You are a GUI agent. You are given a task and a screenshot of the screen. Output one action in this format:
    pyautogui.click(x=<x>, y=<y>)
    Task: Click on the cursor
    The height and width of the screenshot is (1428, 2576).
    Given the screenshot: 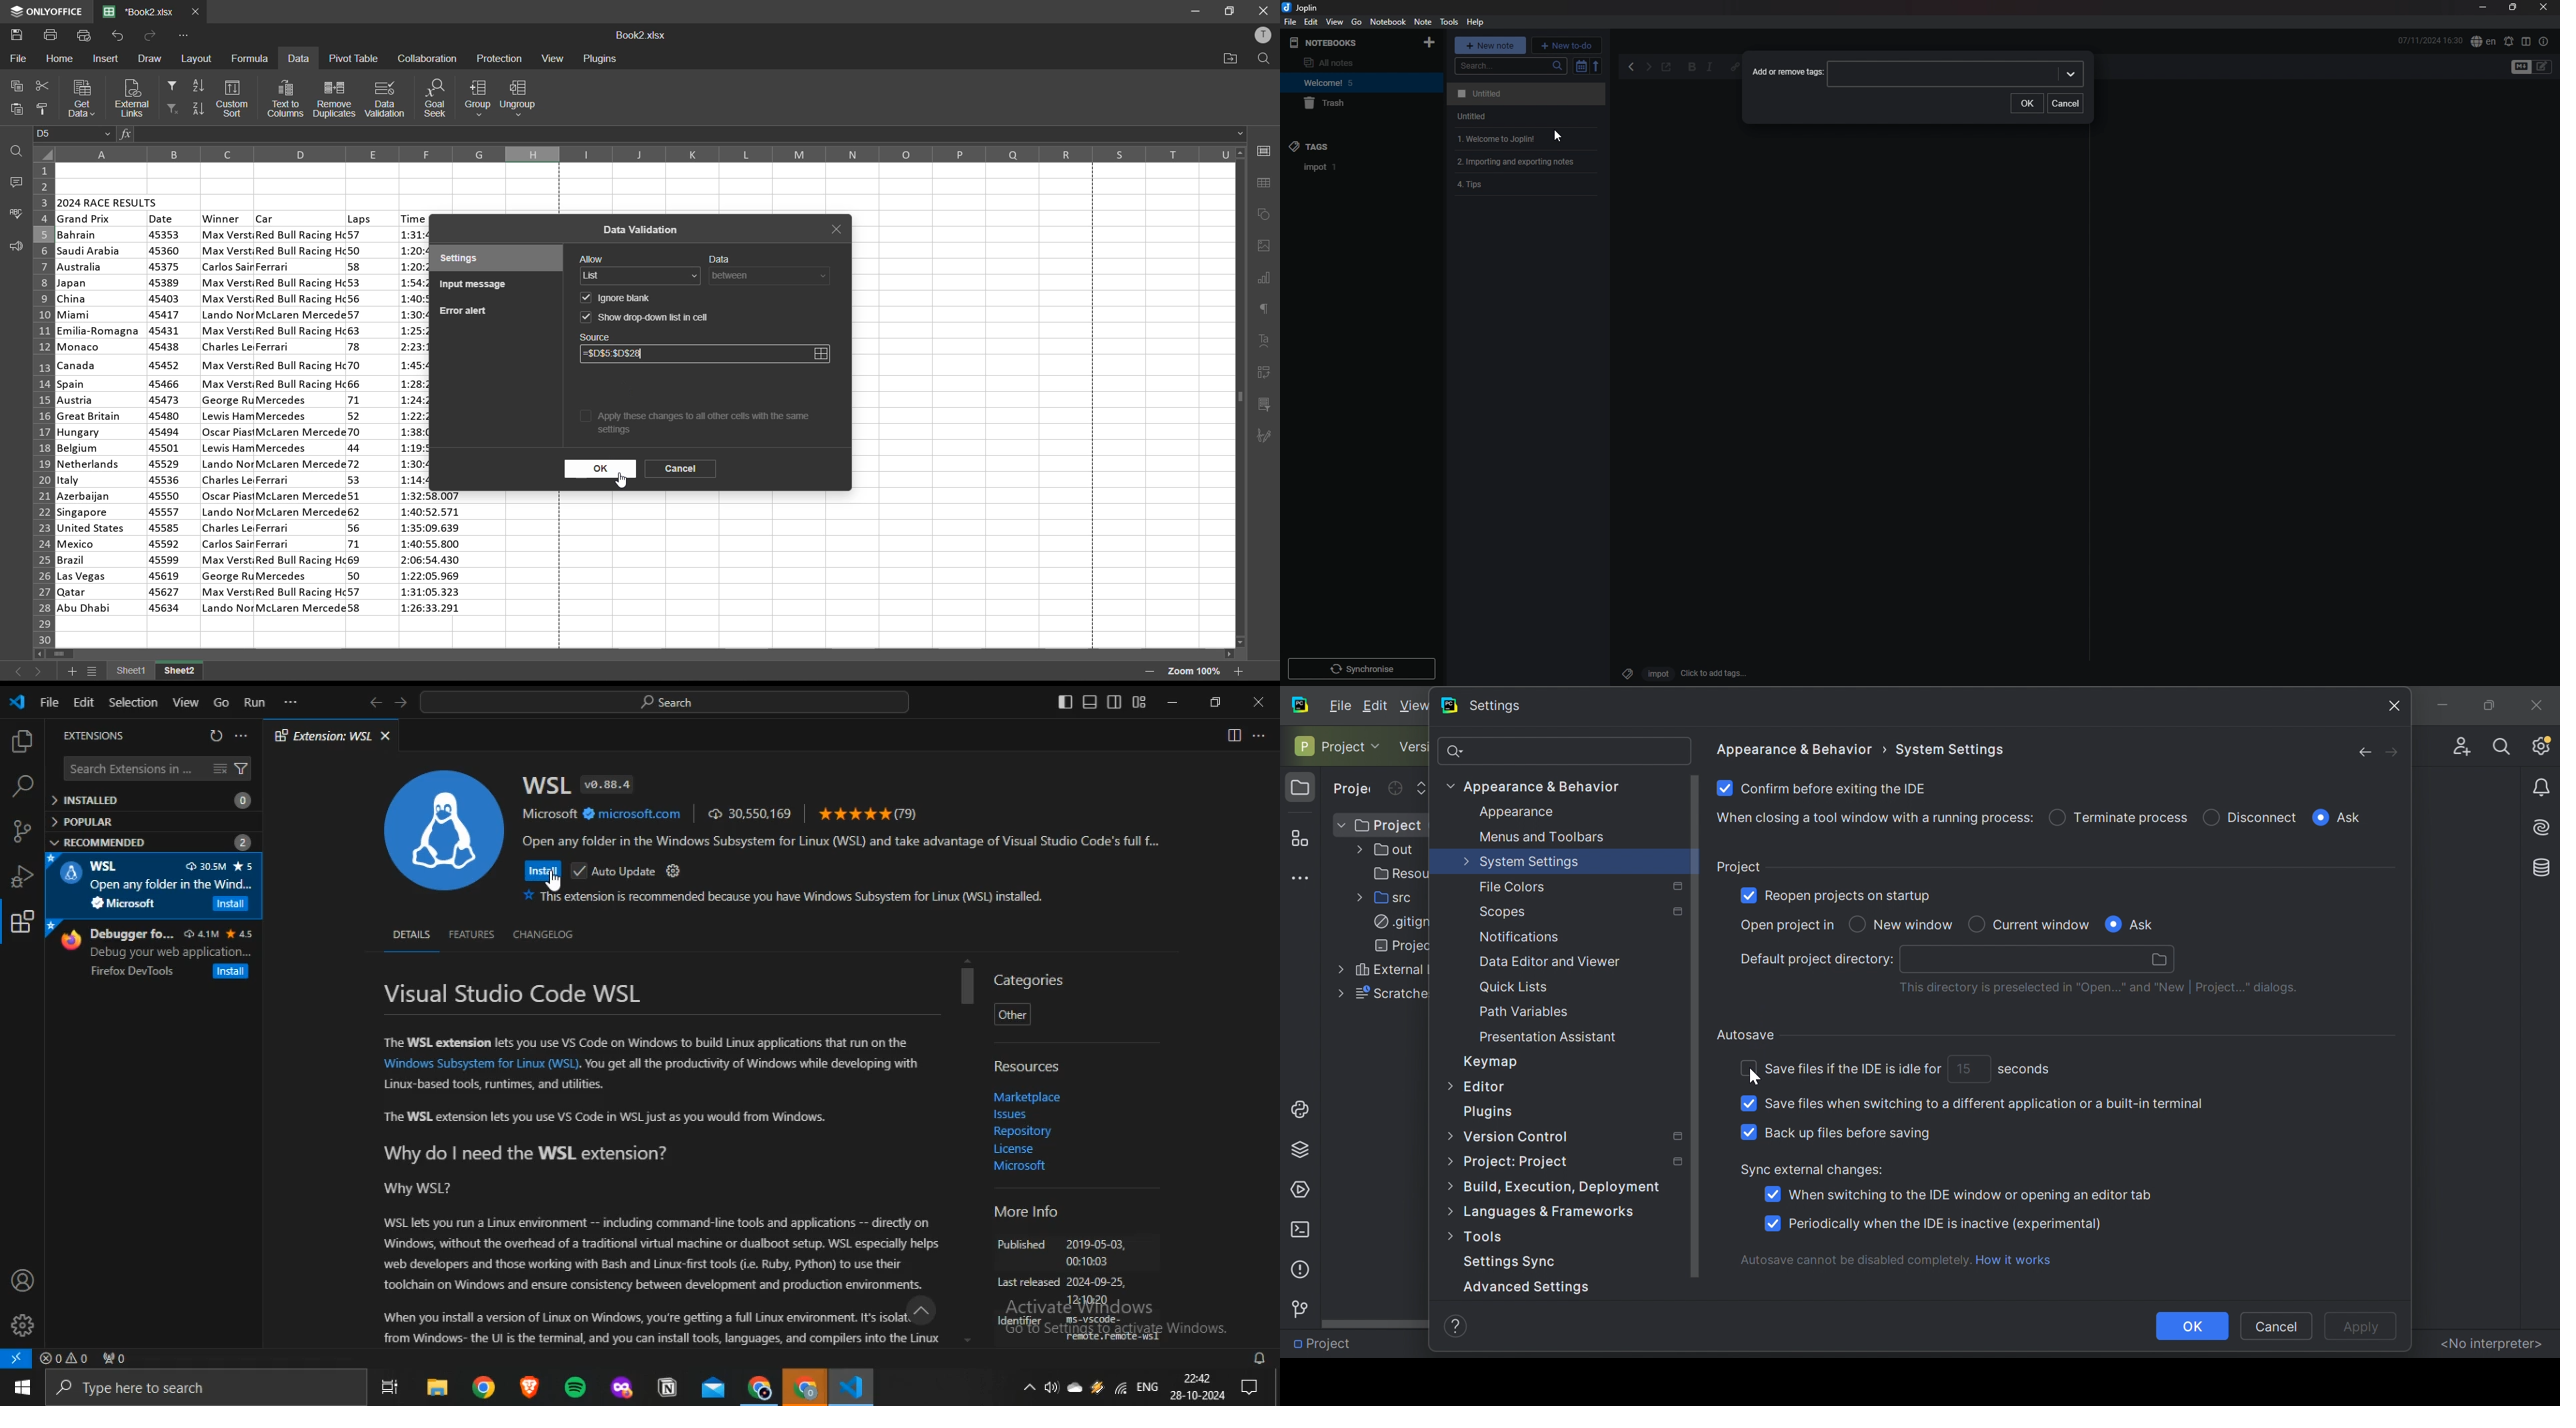 What is the action you would take?
    pyautogui.click(x=620, y=485)
    